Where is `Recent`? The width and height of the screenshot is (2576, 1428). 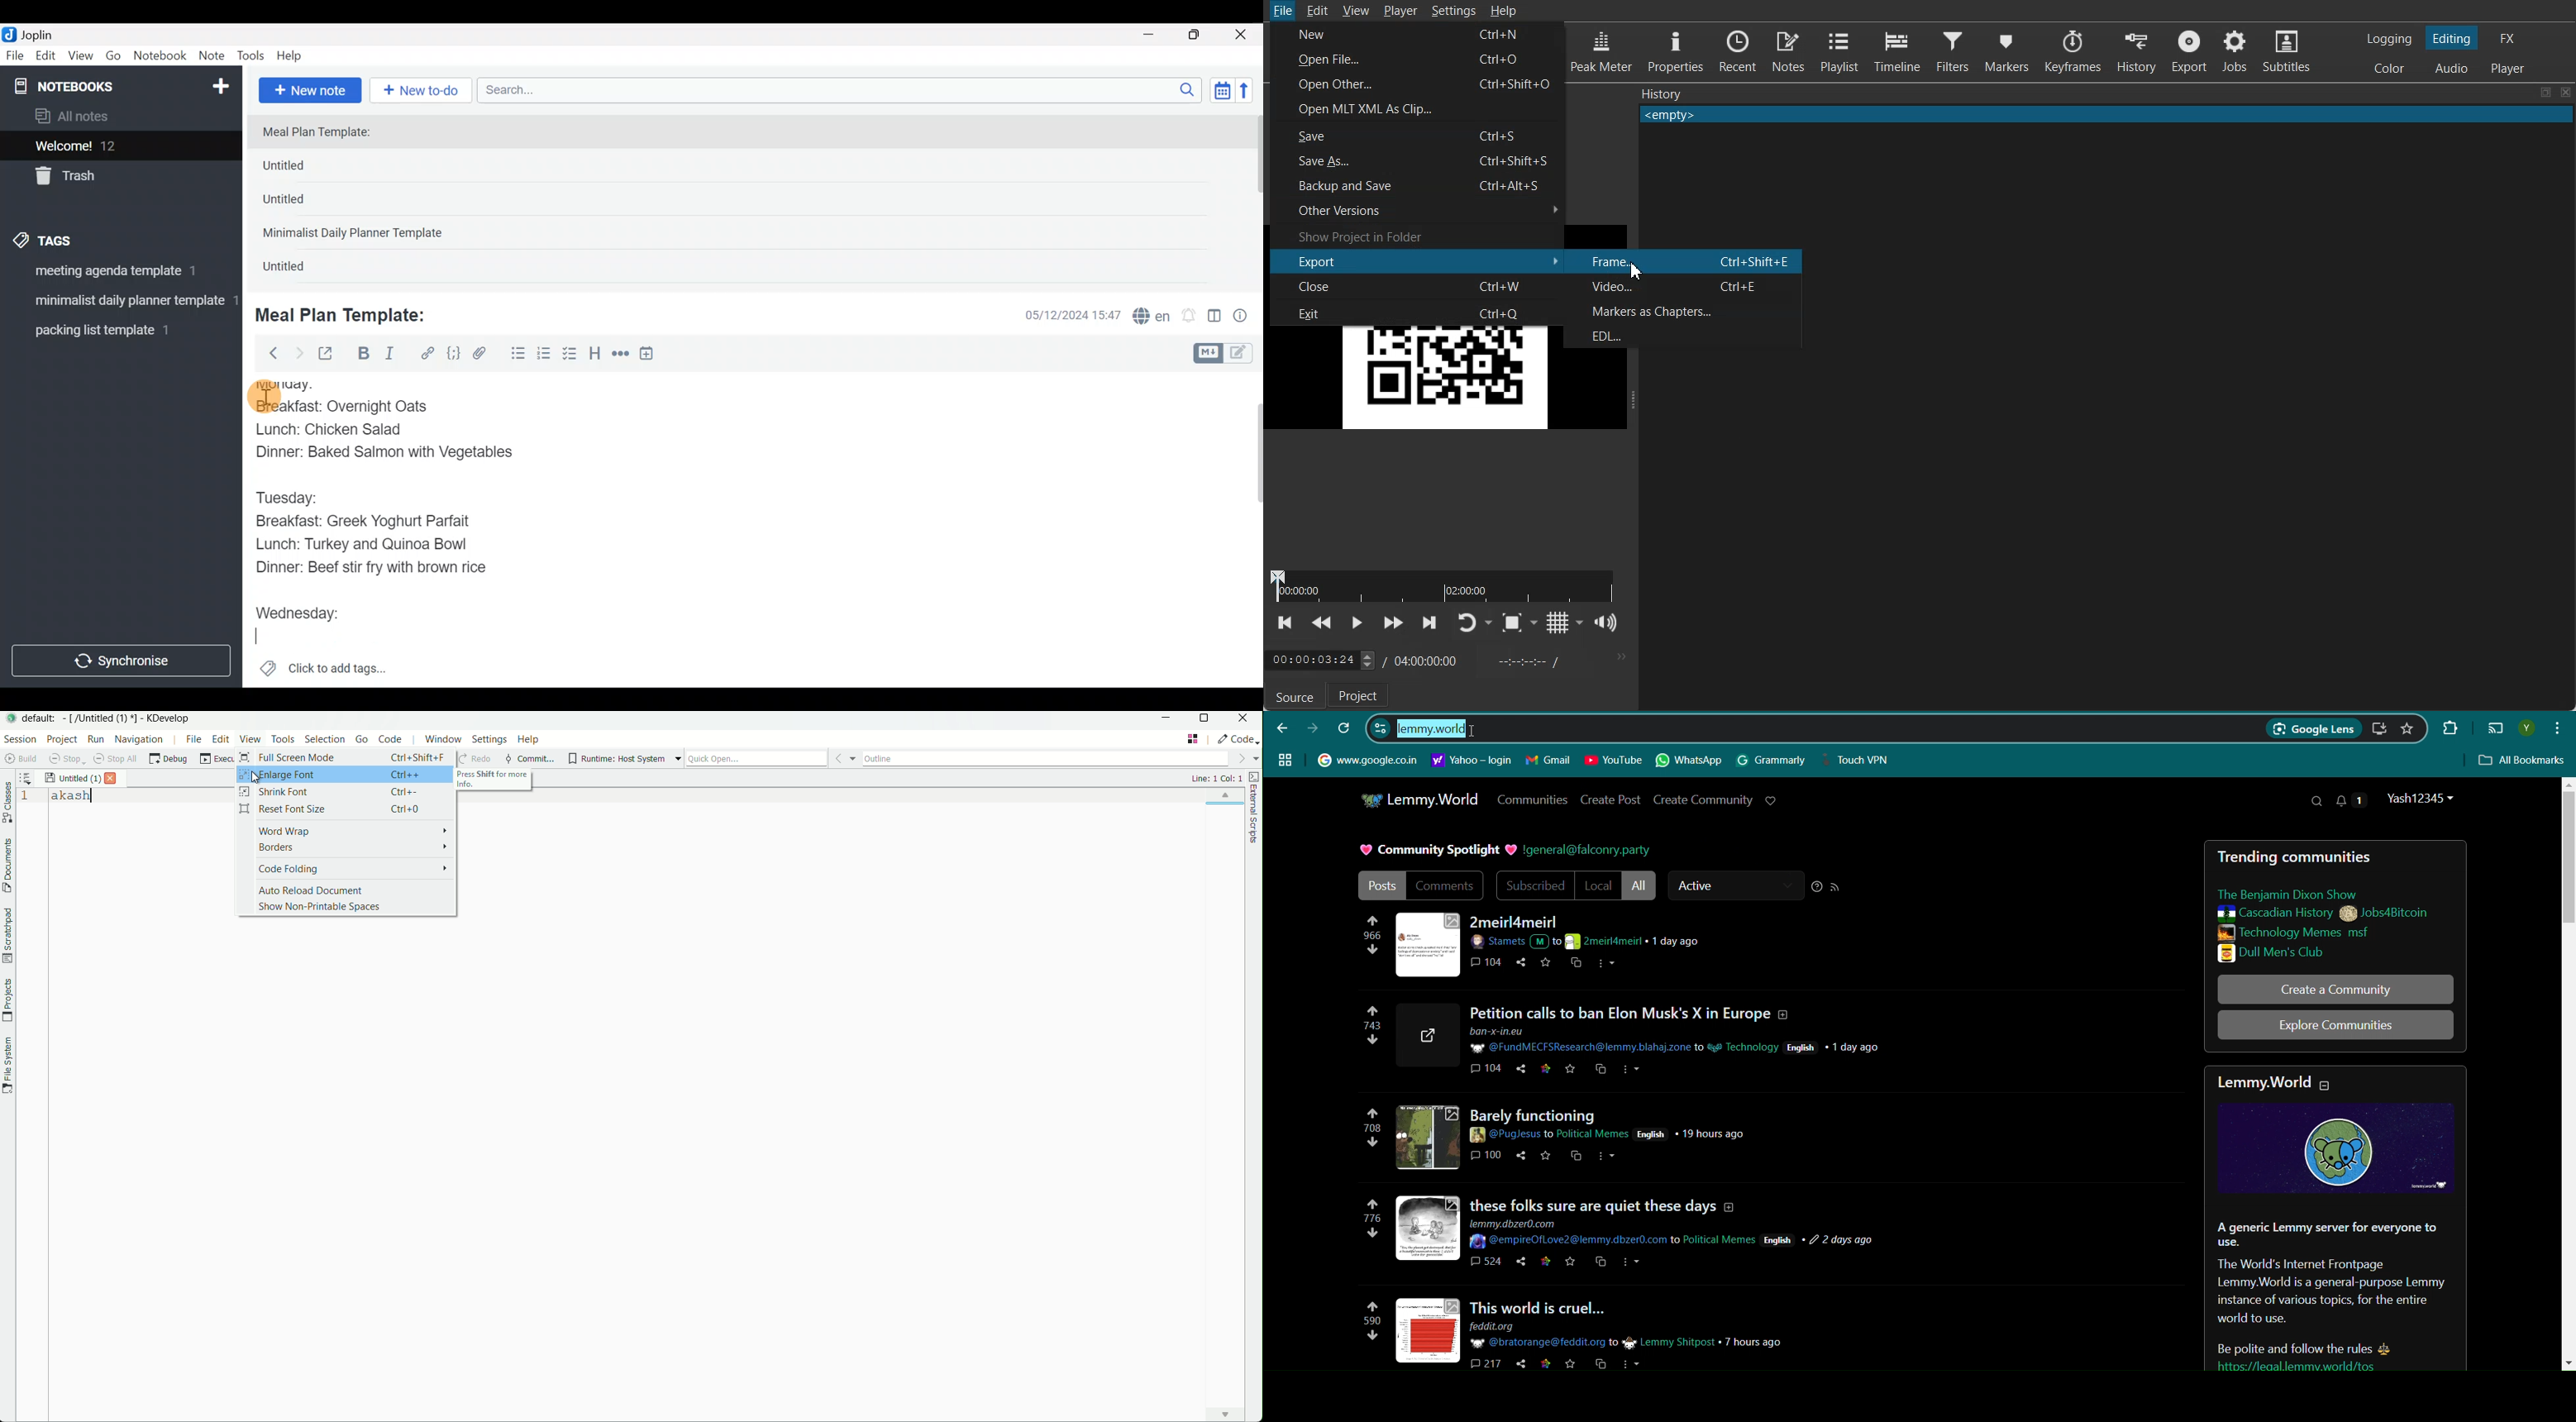
Recent is located at coordinates (1738, 50).